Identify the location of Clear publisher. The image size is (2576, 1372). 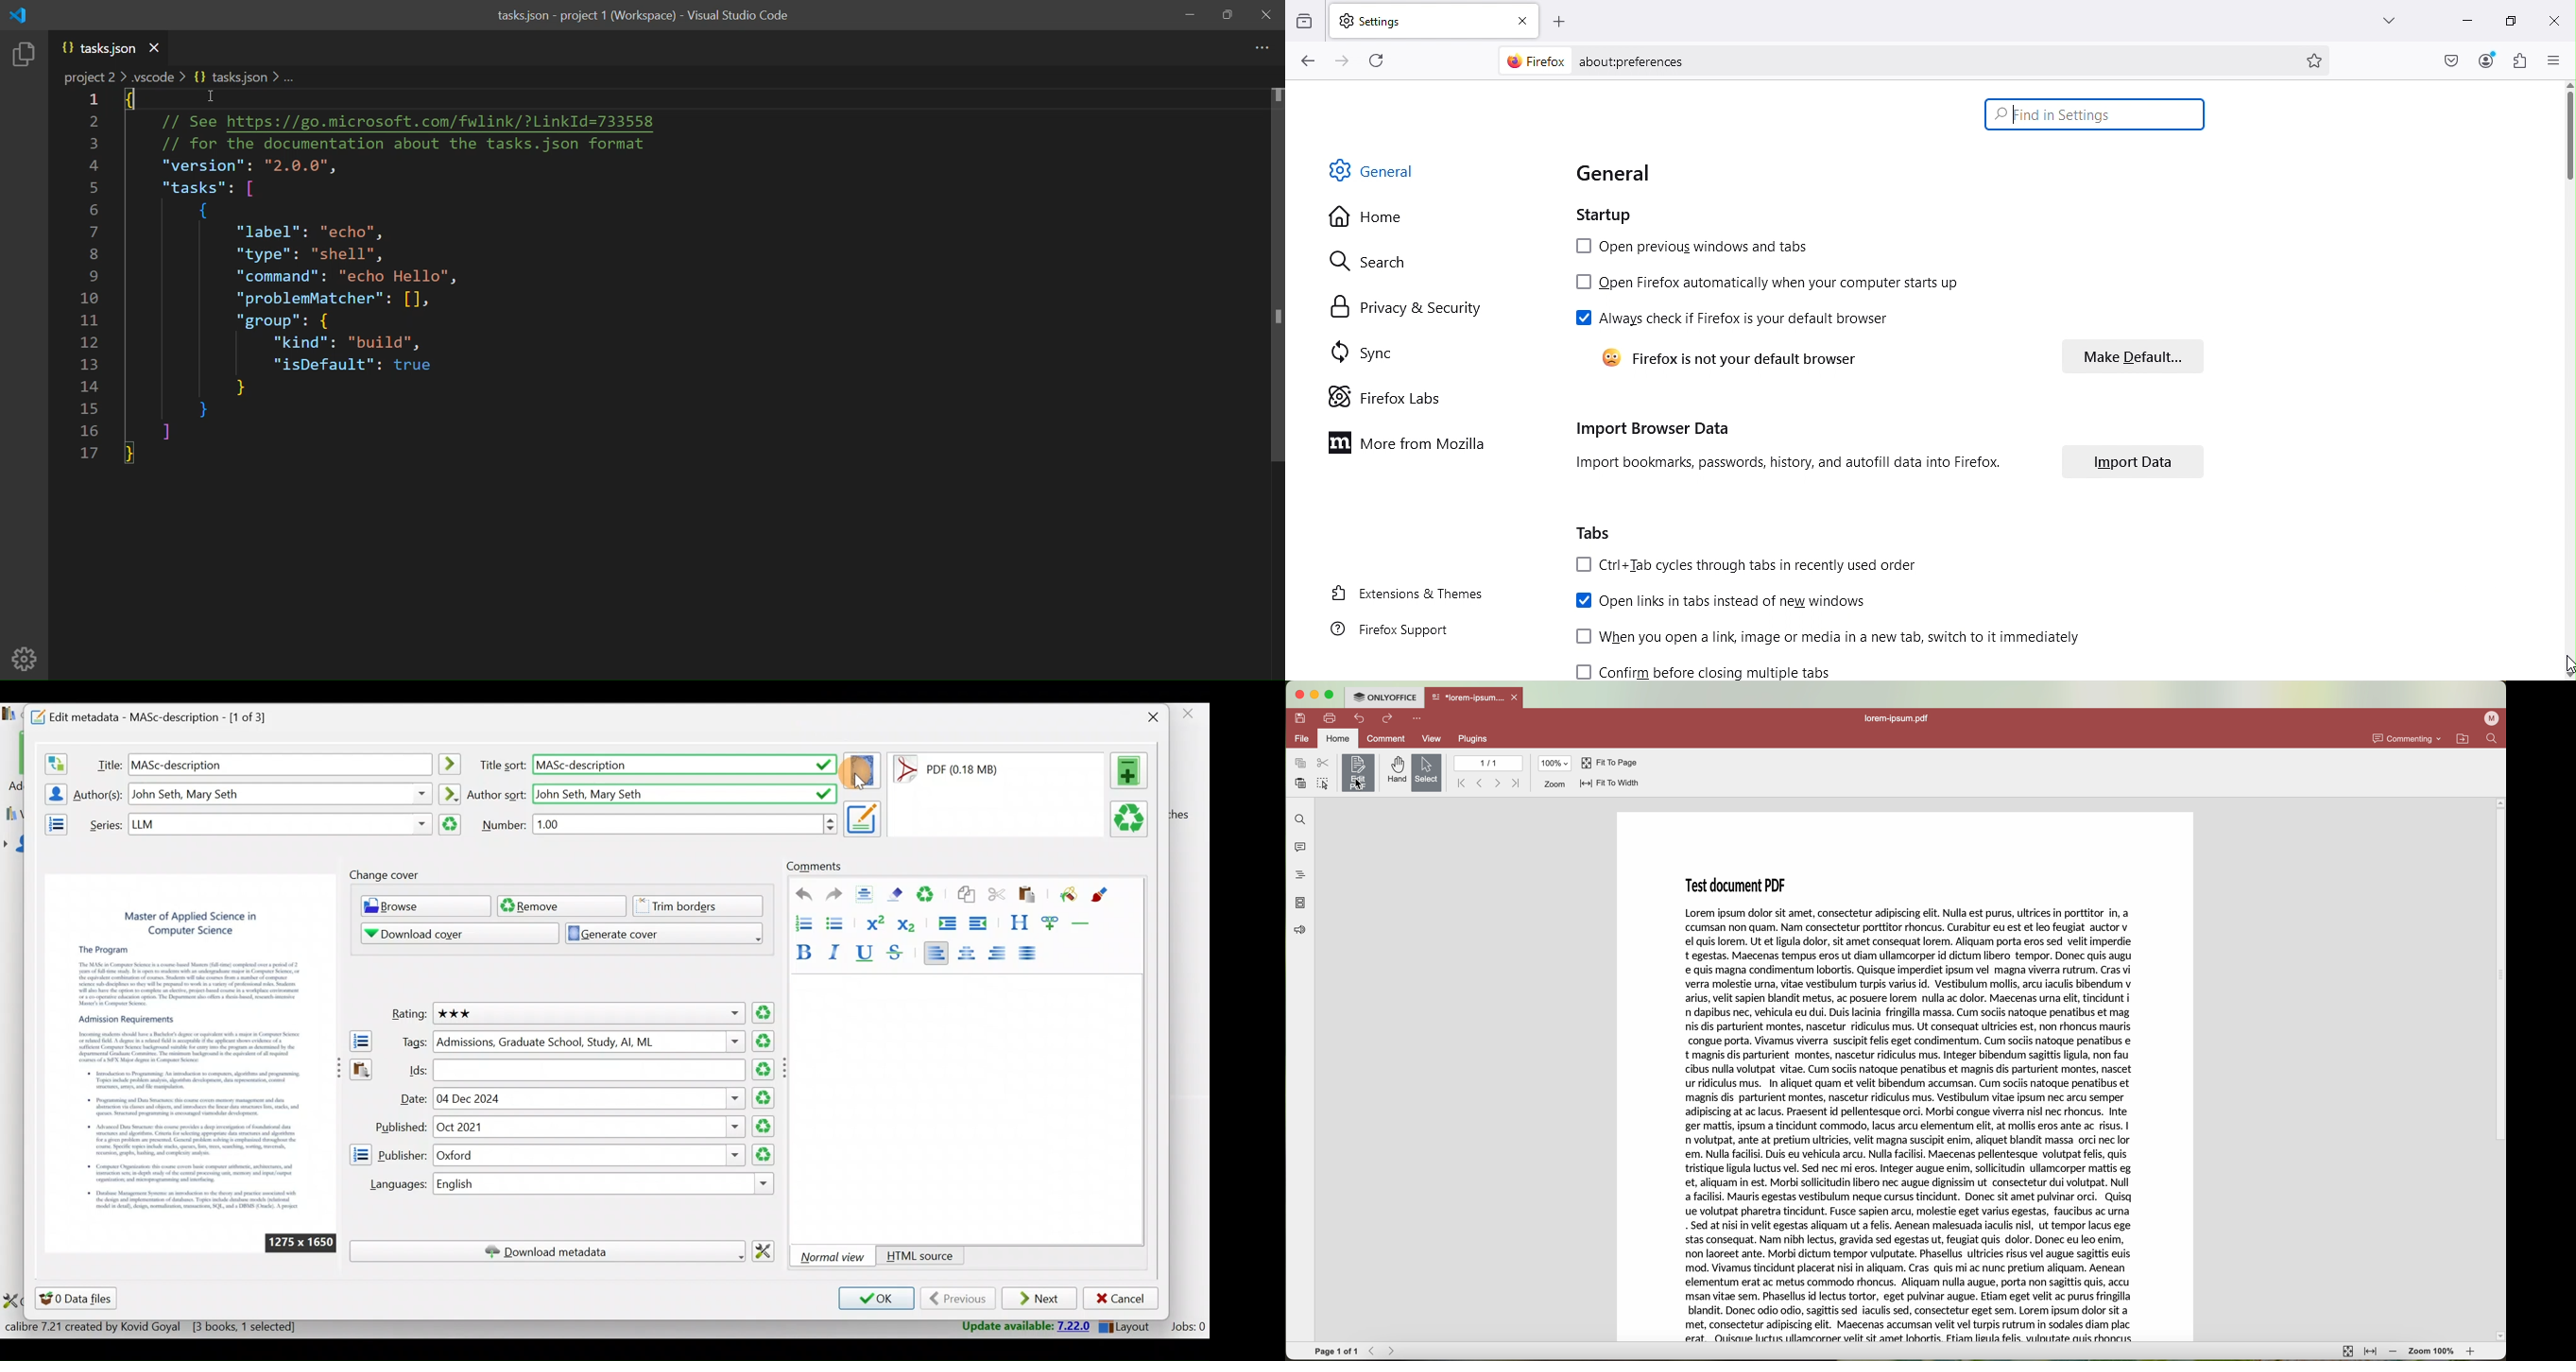
(762, 1154).